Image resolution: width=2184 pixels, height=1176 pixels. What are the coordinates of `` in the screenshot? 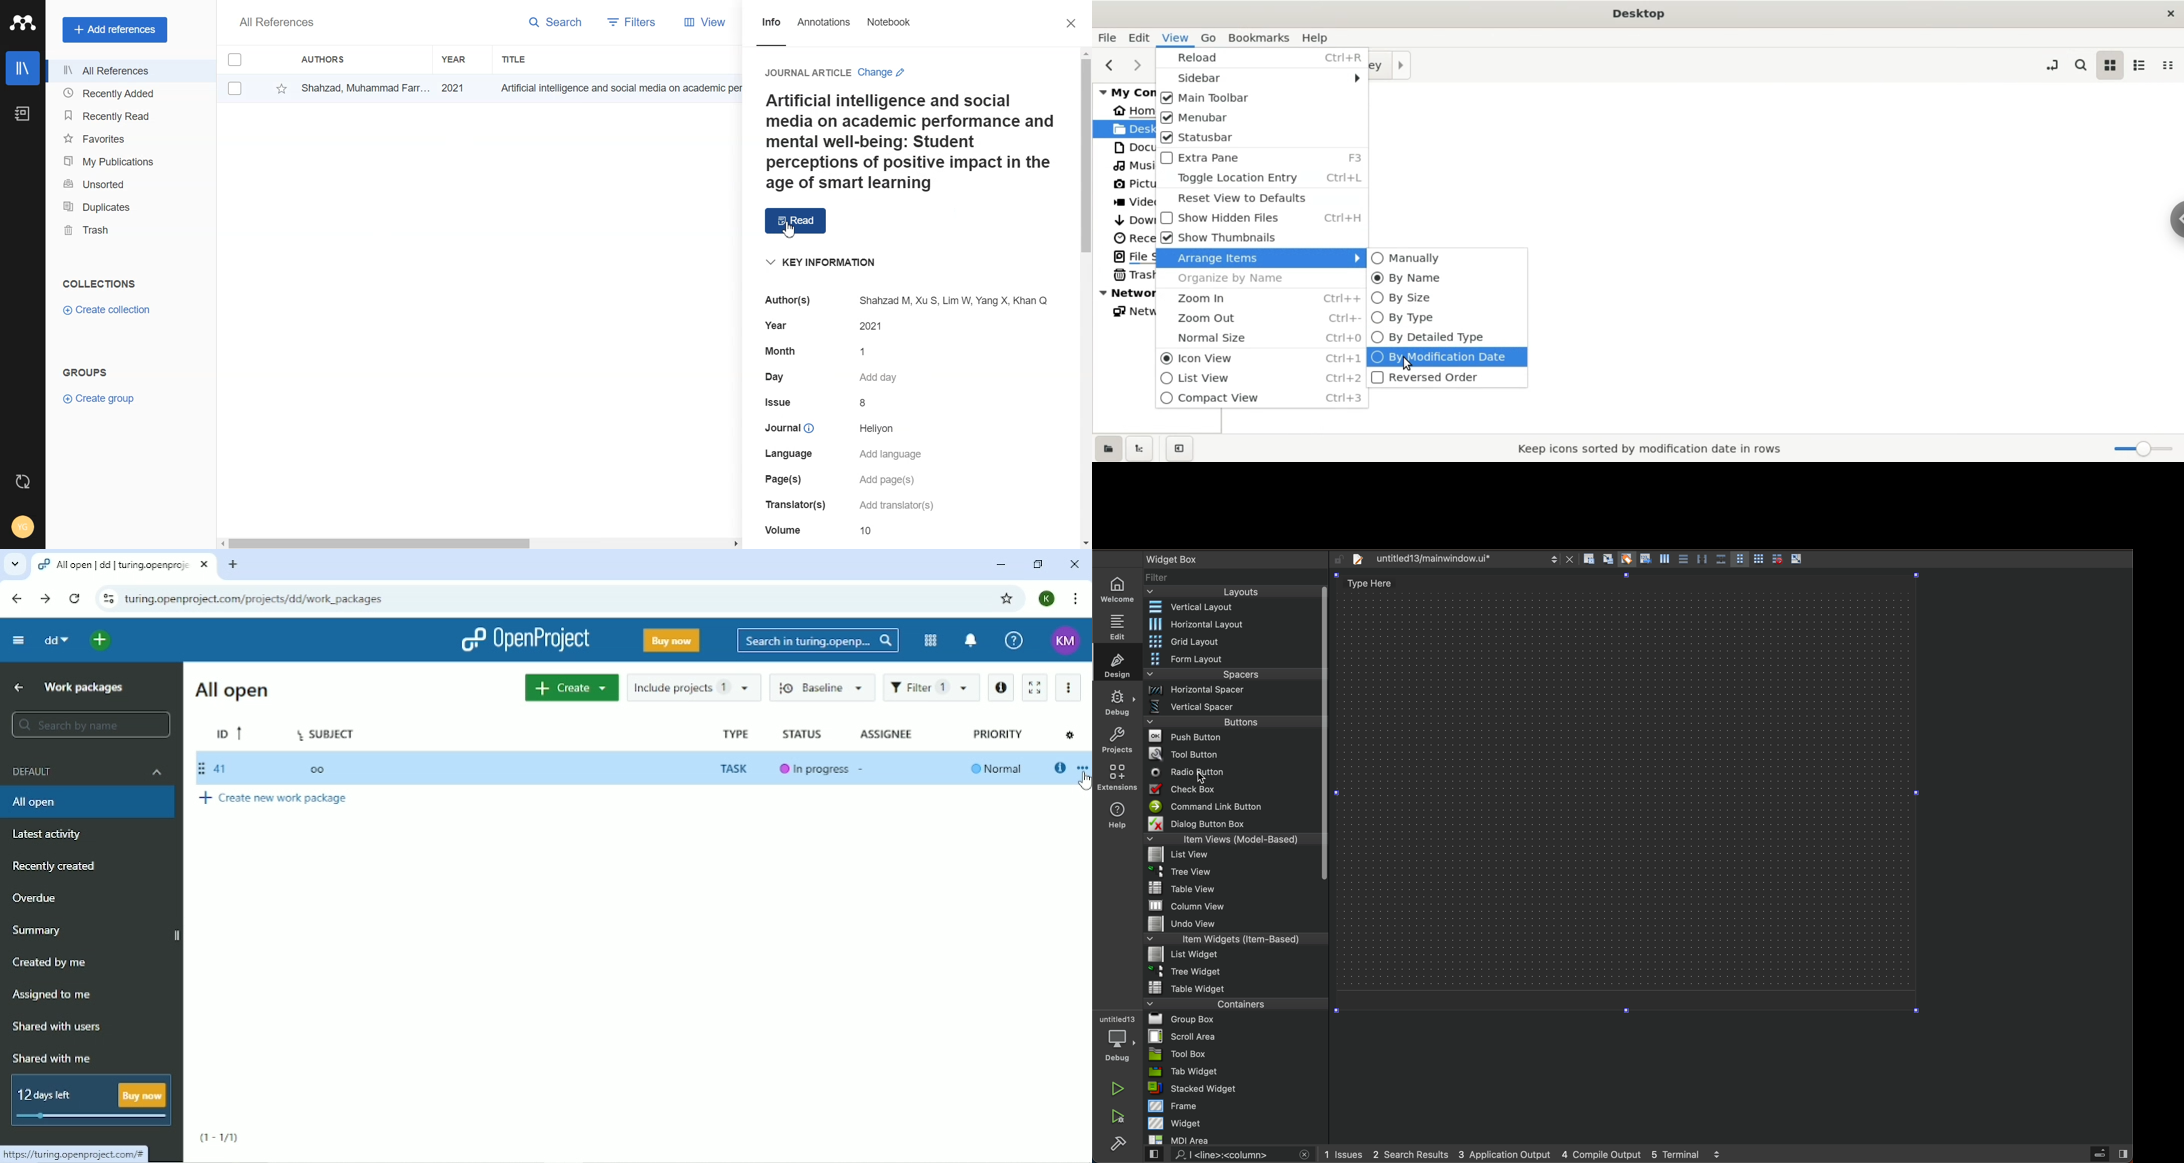 It's located at (1626, 559).